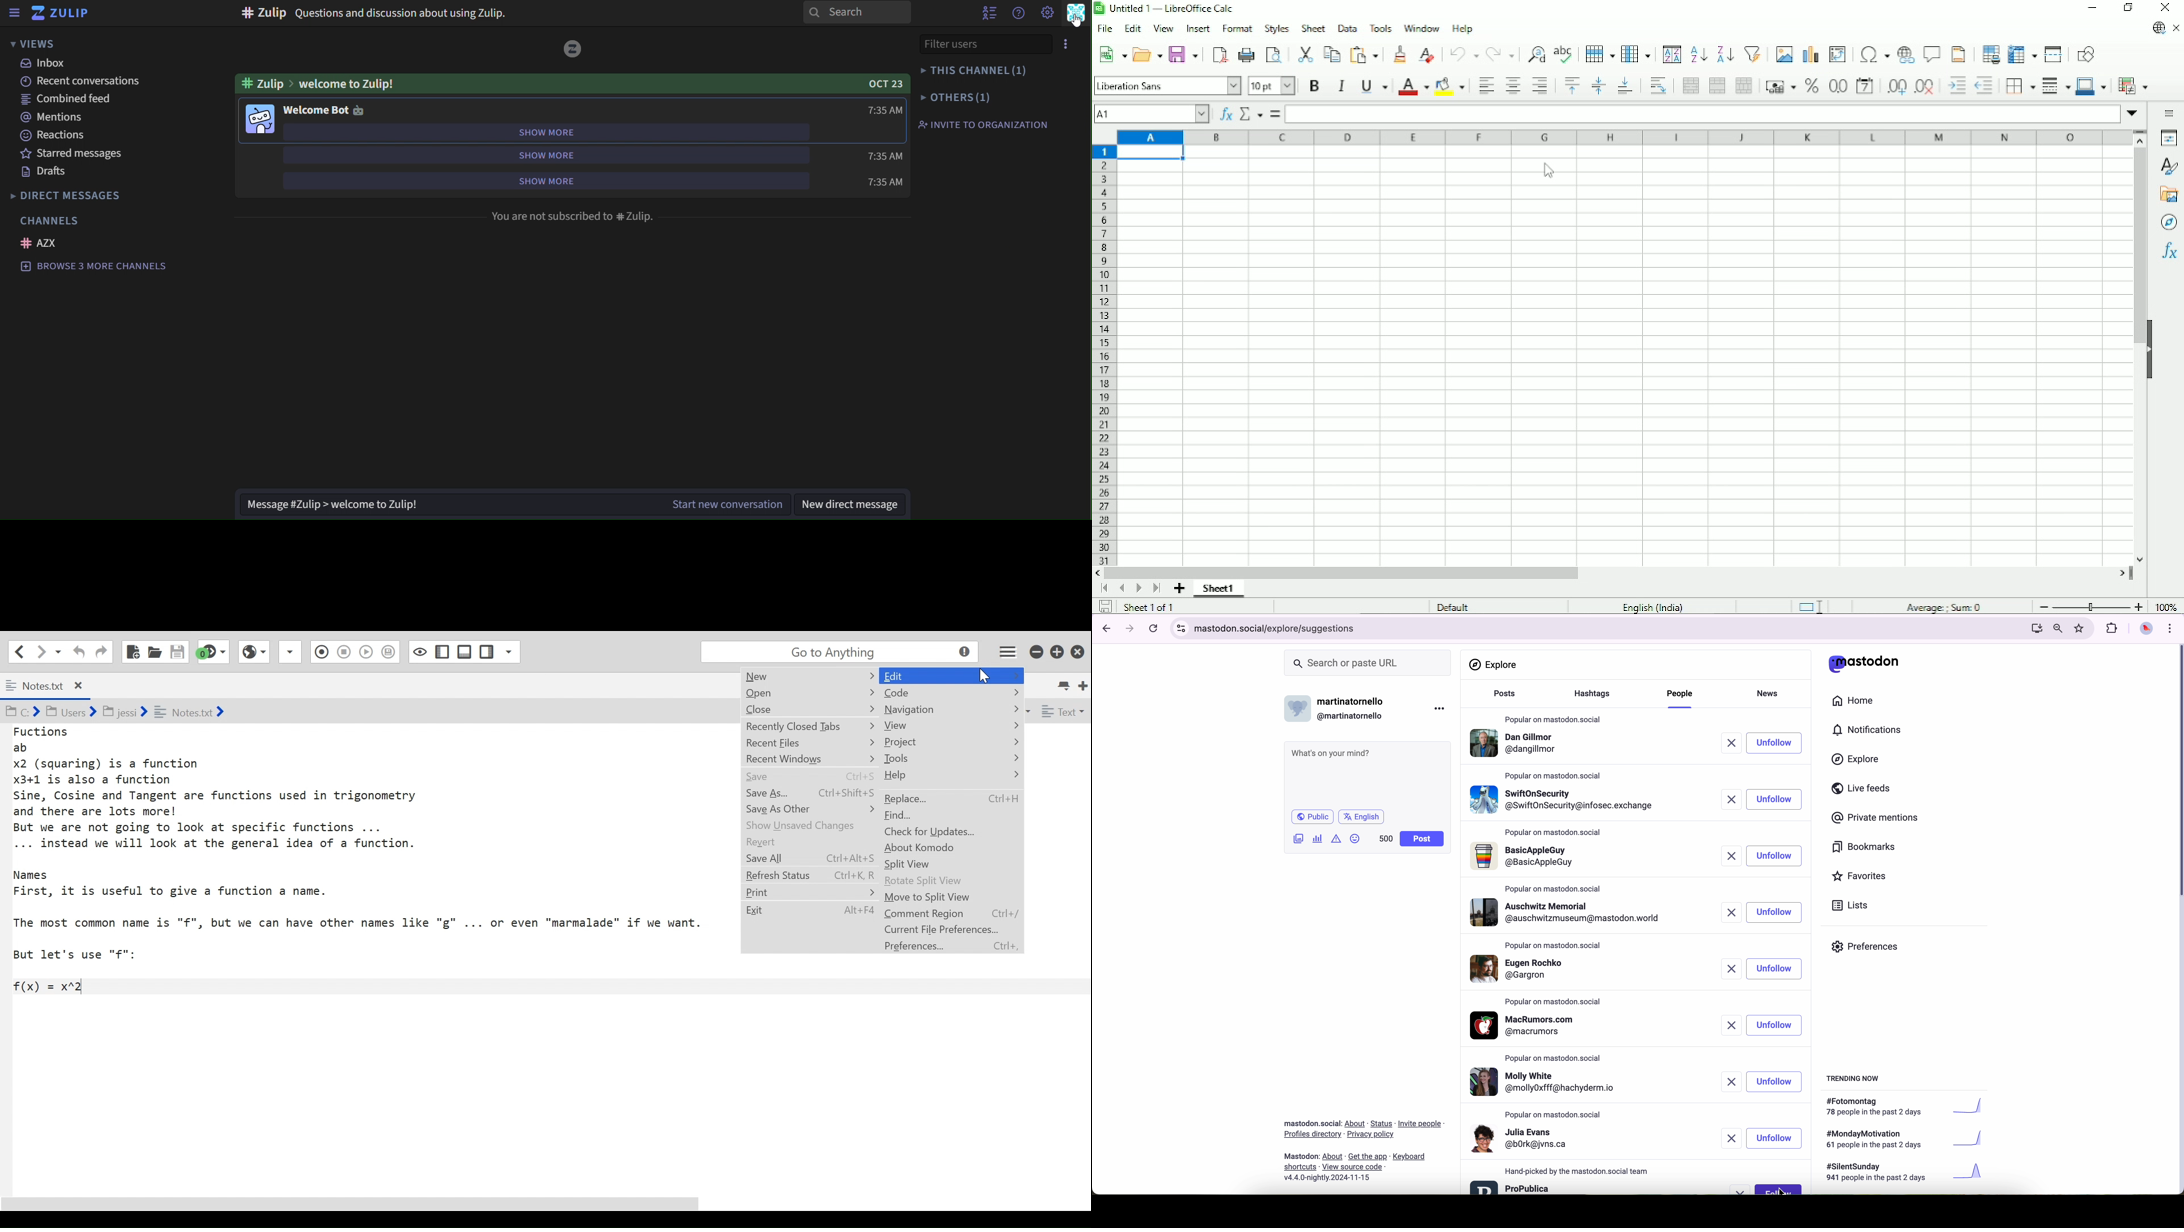 The image size is (2184, 1232). I want to click on live feeds, so click(1864, 790).